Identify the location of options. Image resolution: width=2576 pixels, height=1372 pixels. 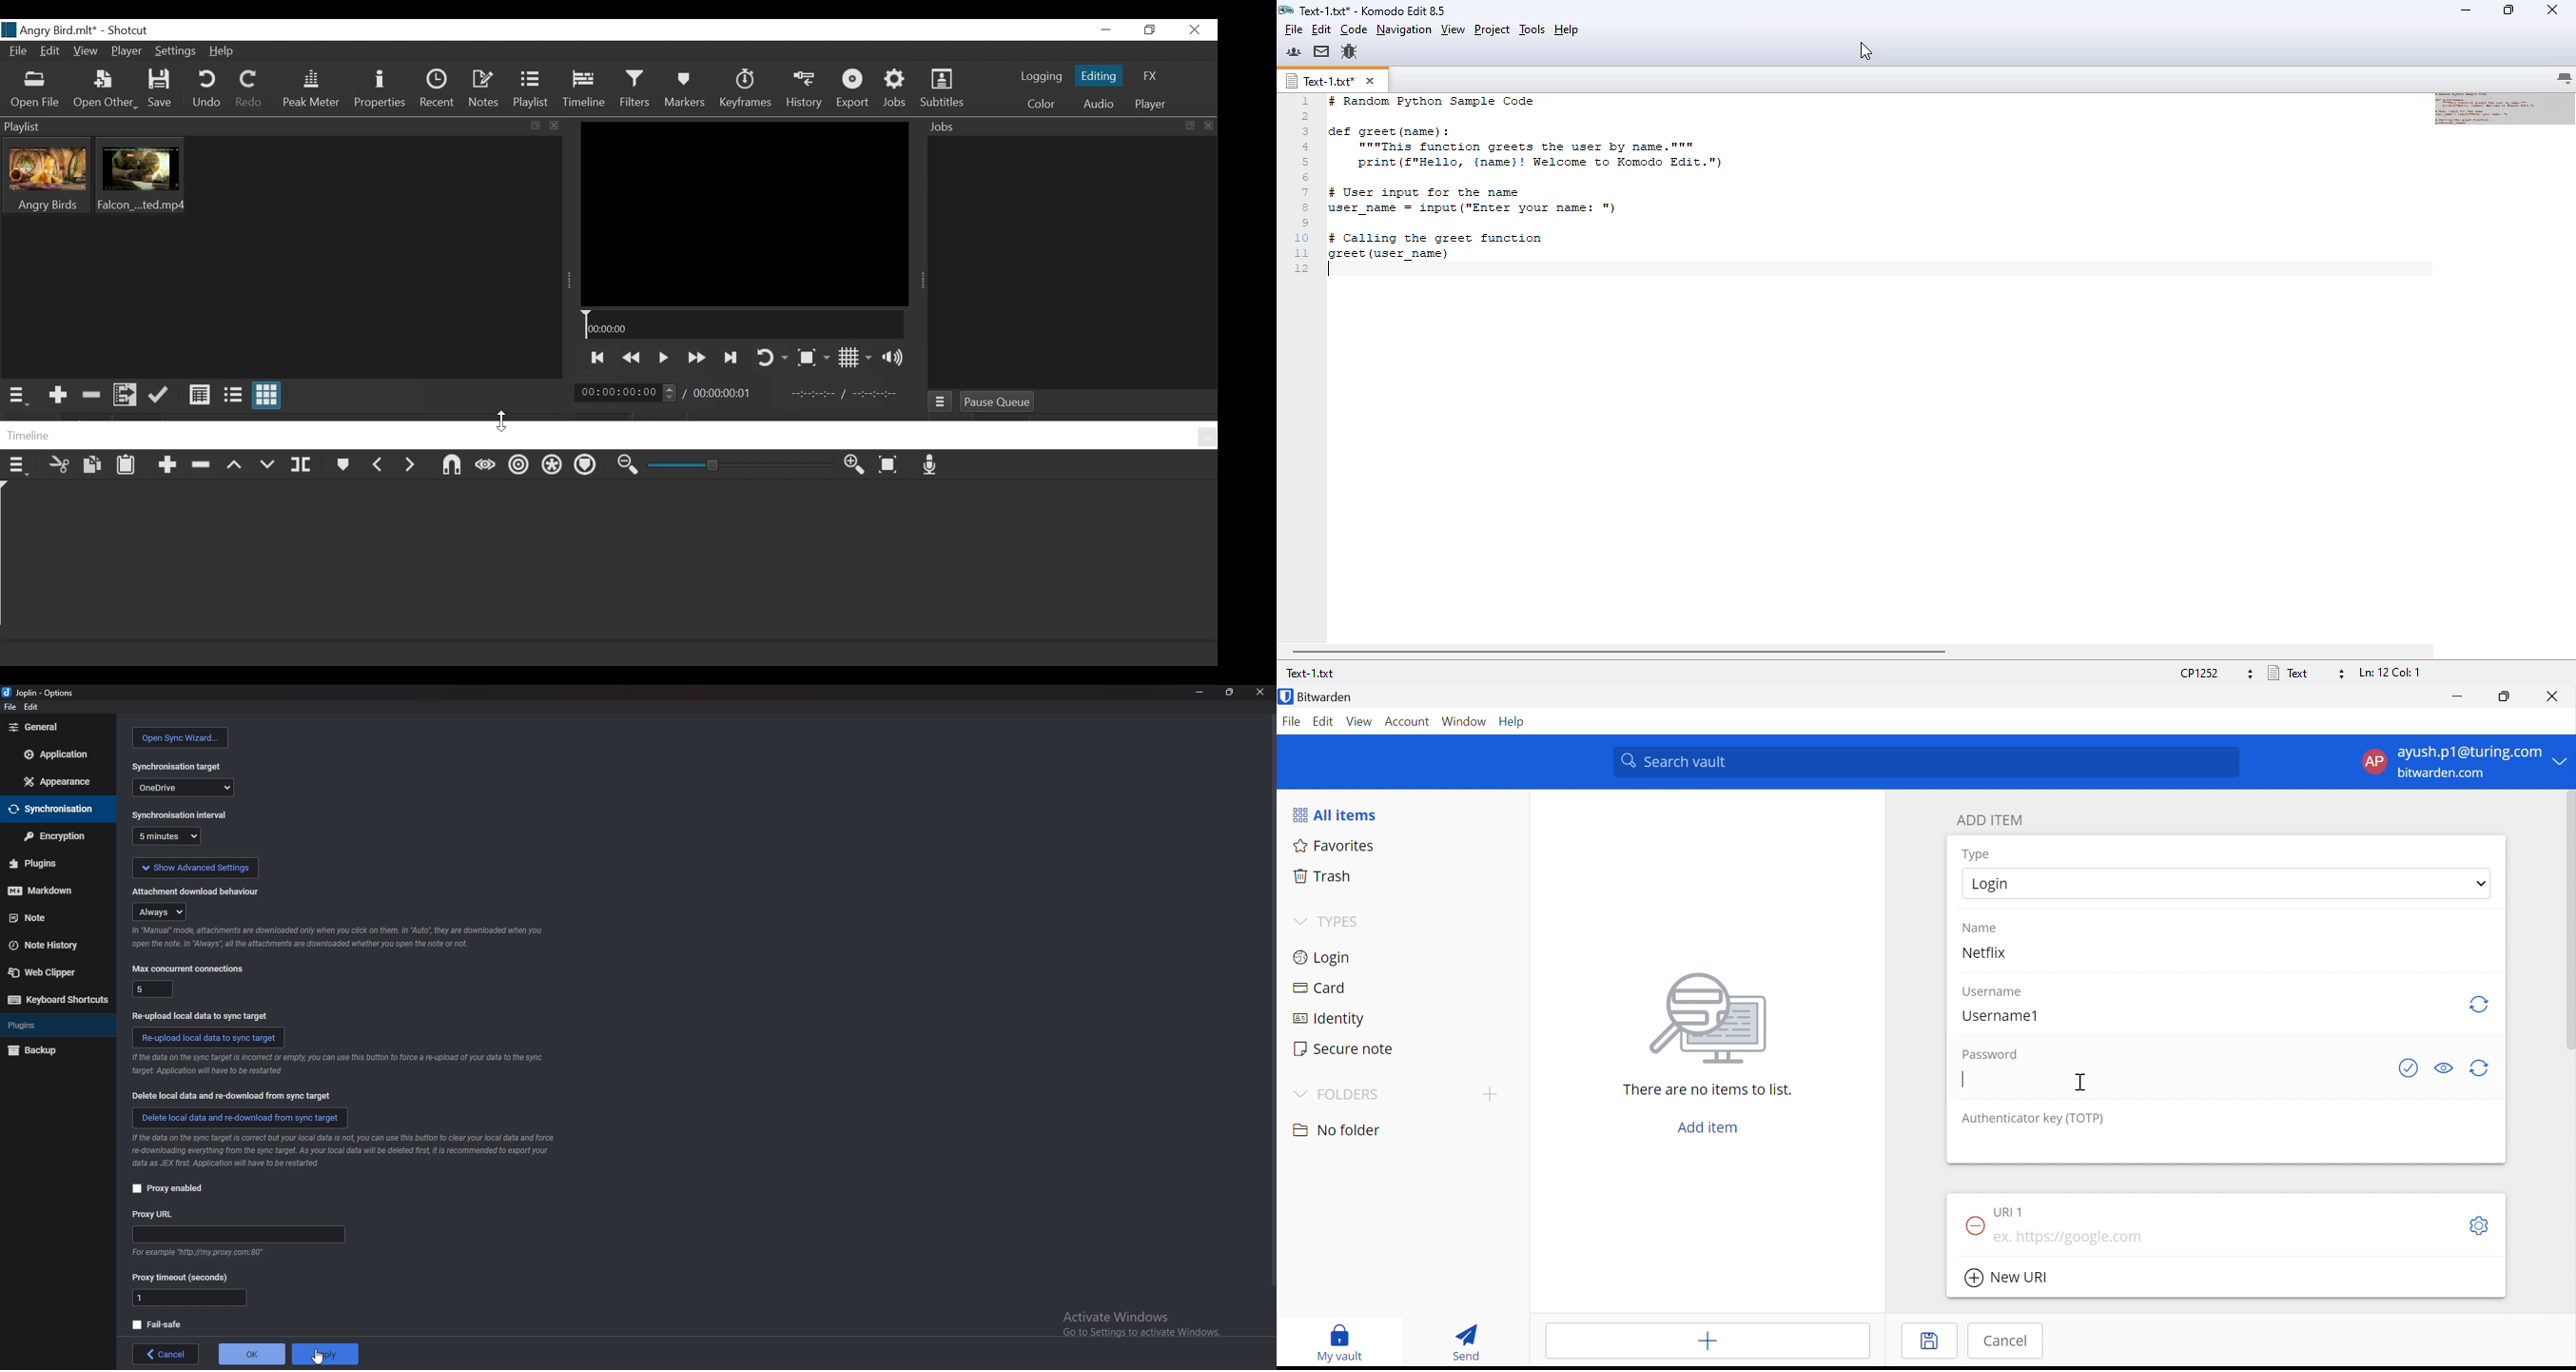
(40, 692).